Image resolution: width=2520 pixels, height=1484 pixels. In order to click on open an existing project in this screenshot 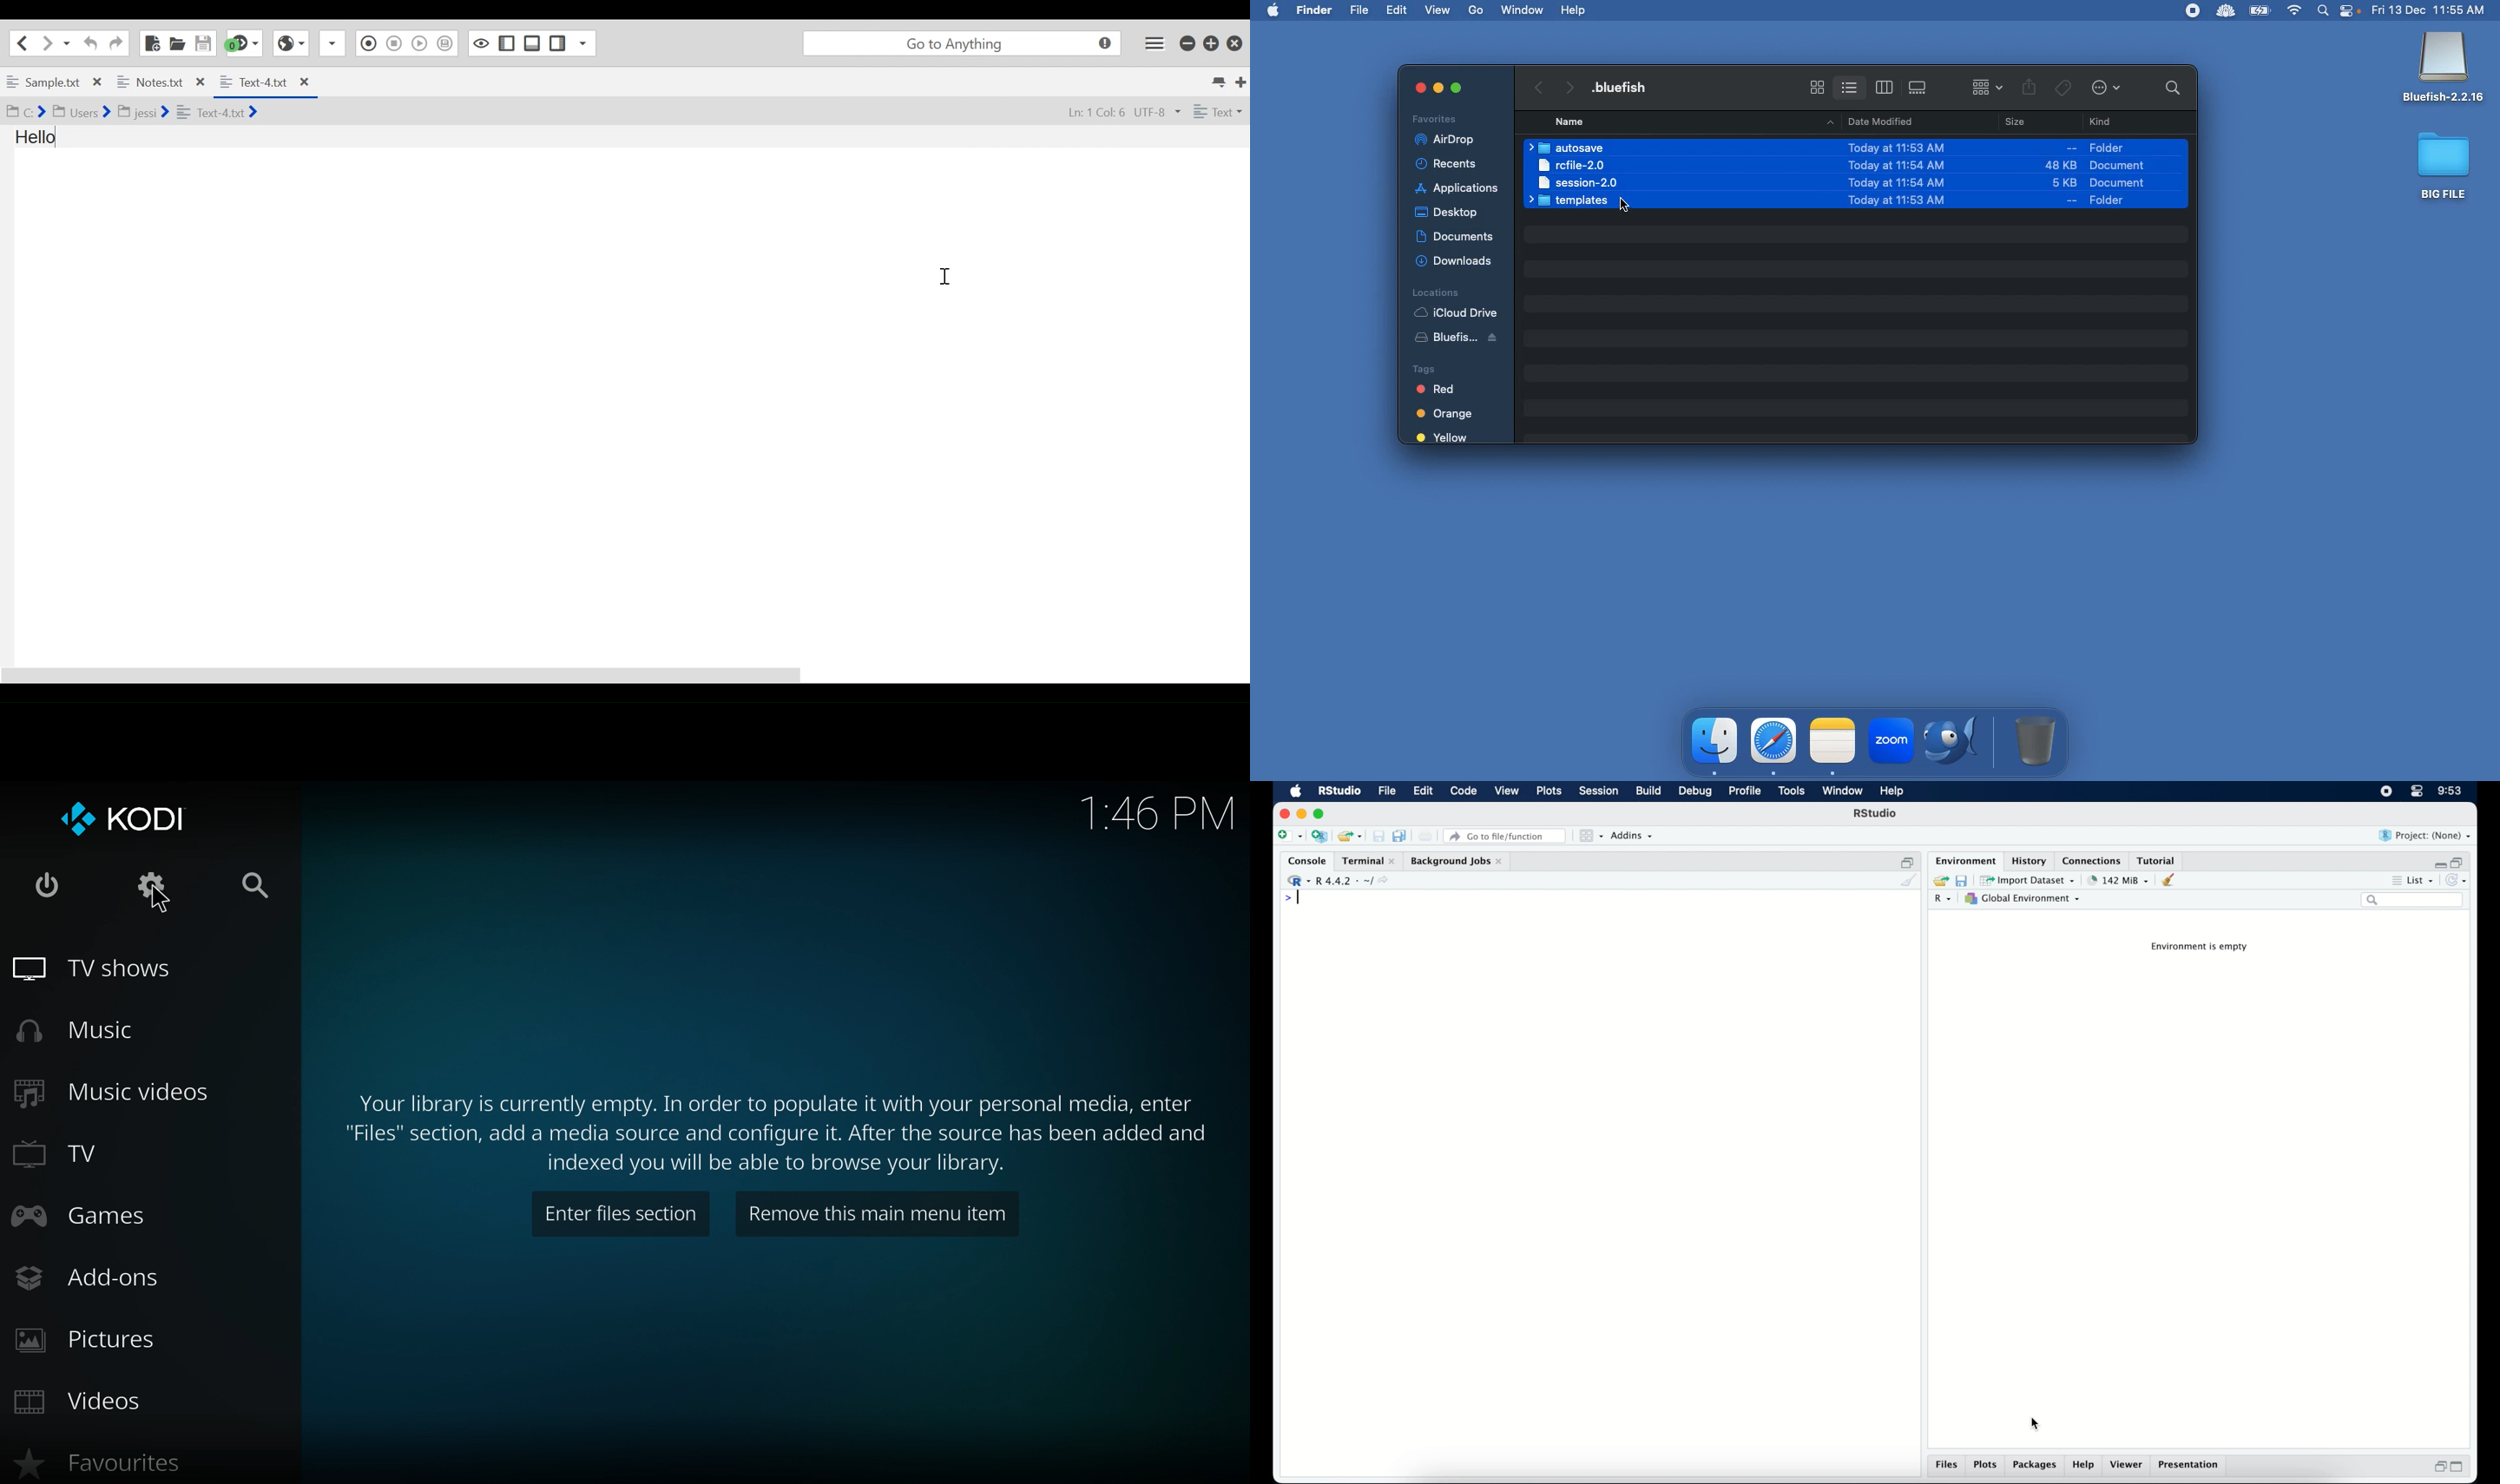, I will do `click(1350, 836)`.